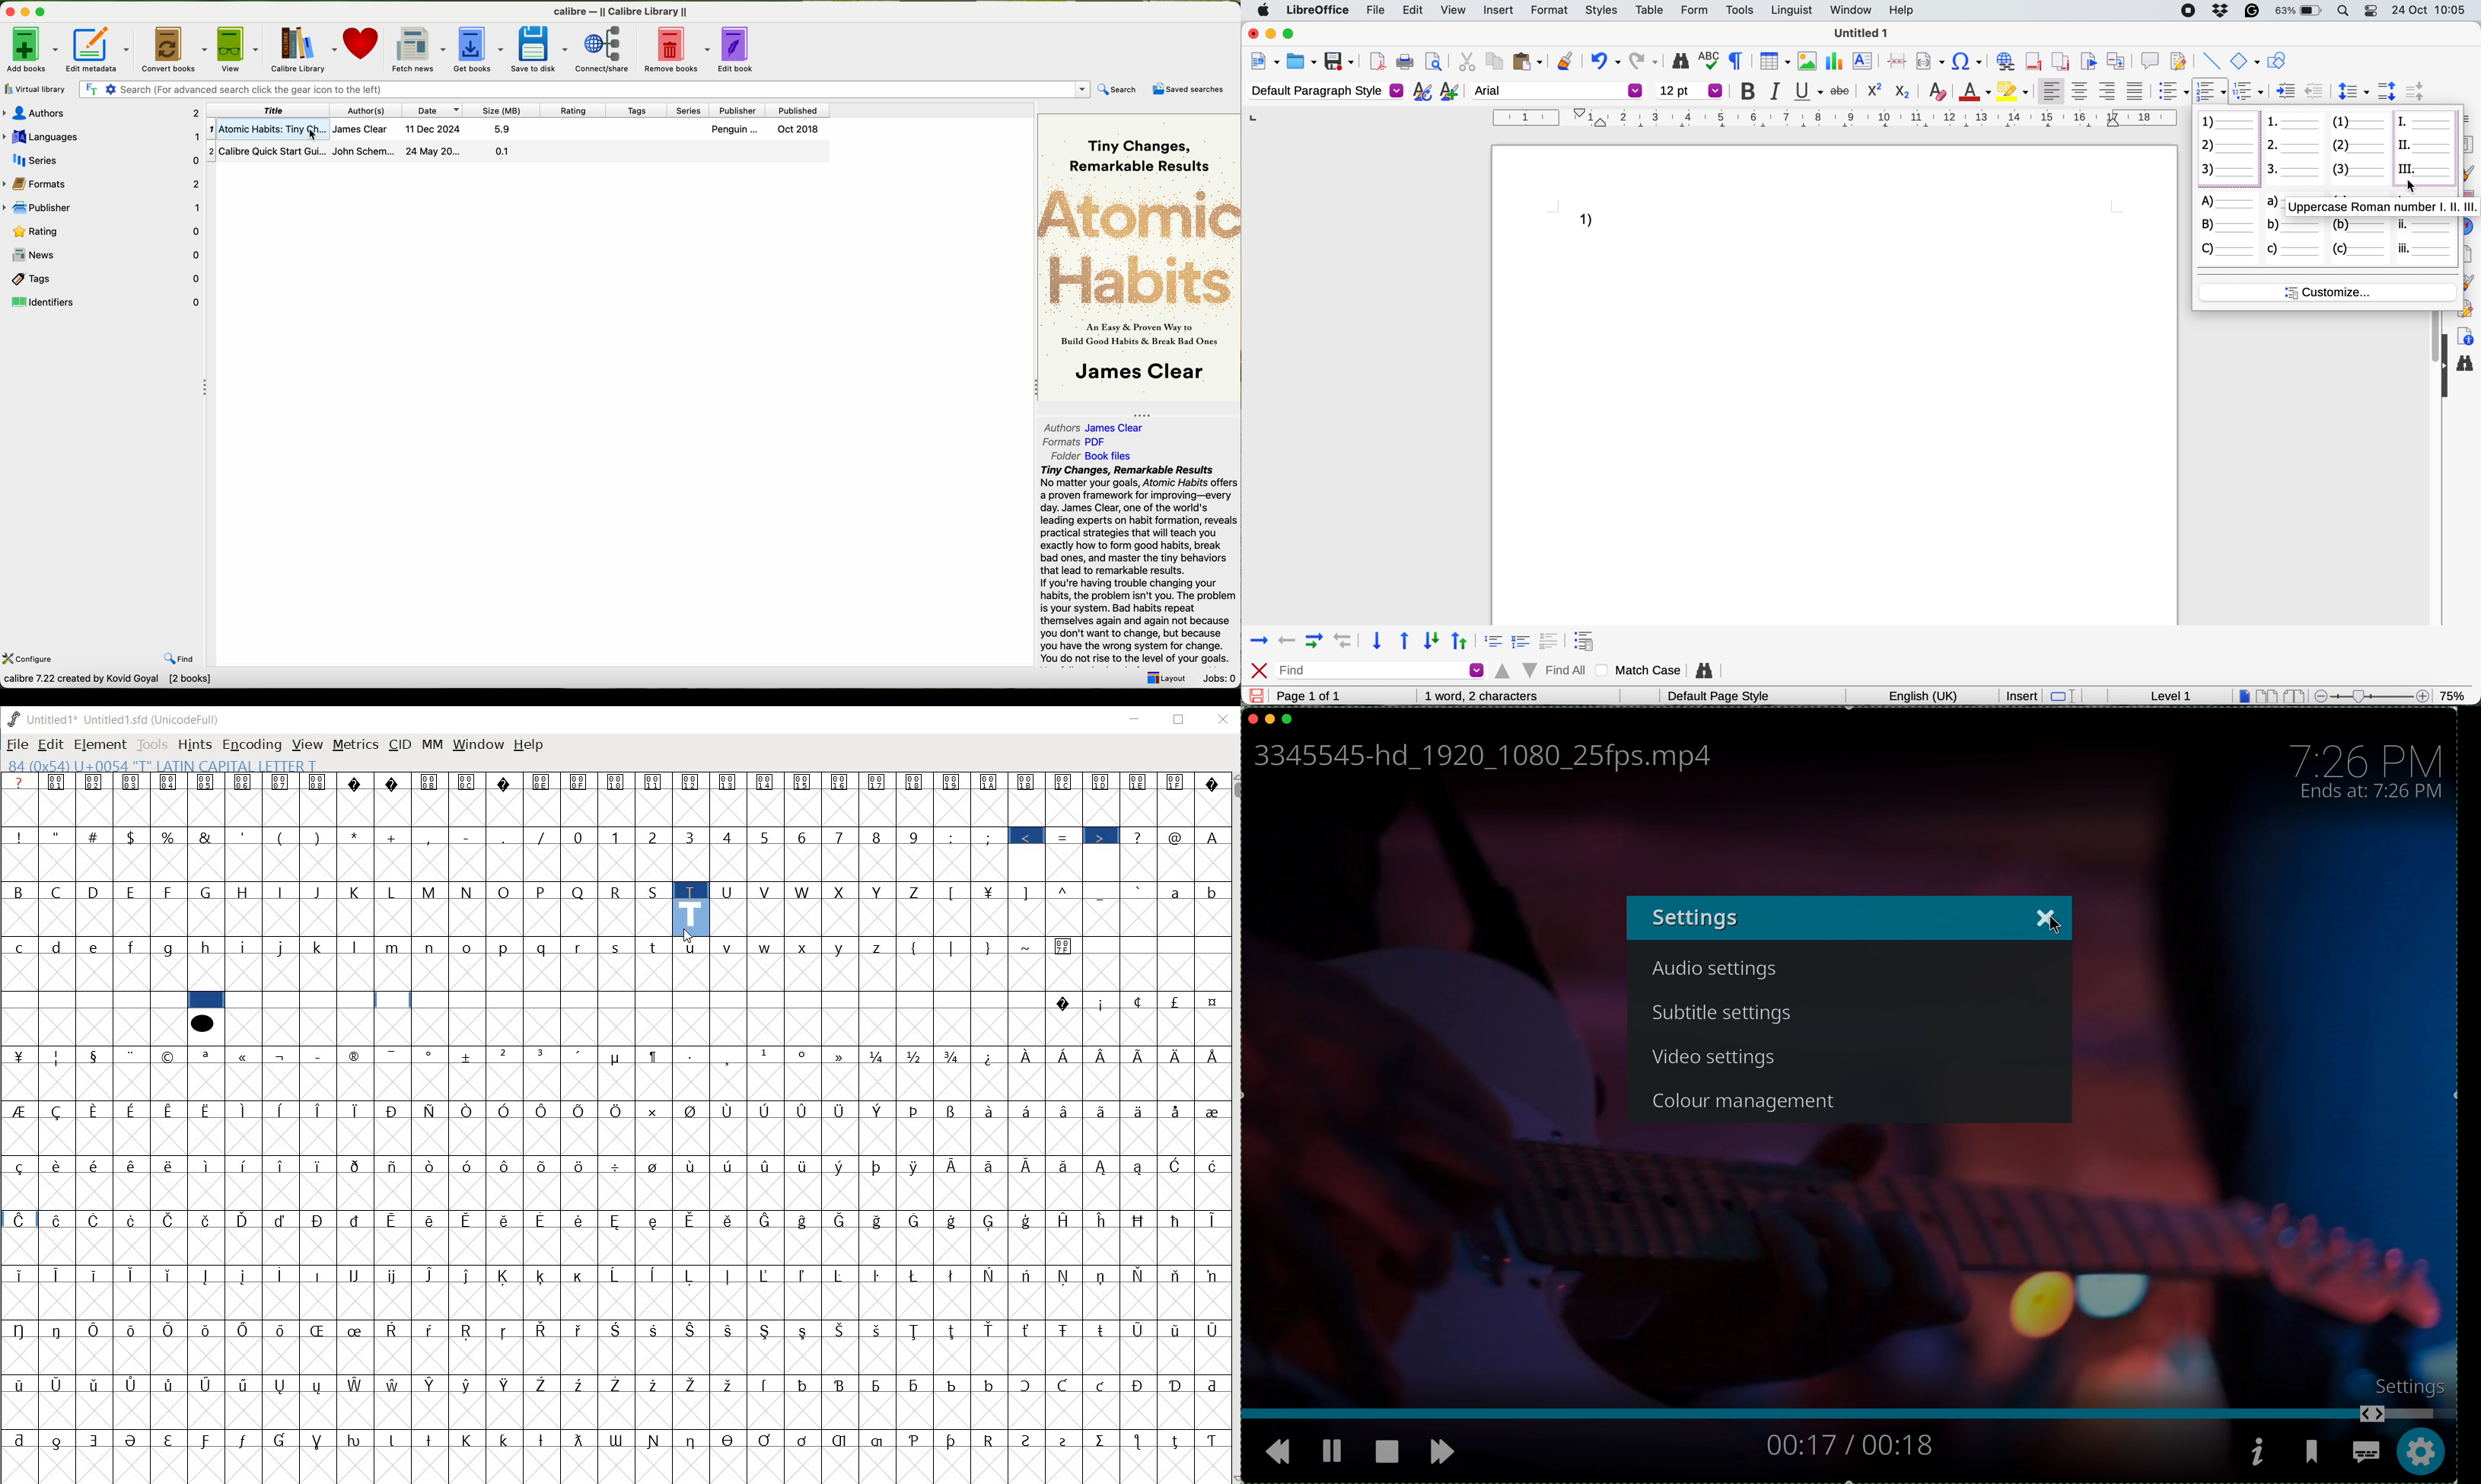  I want to click on print, so click(1406, 62).